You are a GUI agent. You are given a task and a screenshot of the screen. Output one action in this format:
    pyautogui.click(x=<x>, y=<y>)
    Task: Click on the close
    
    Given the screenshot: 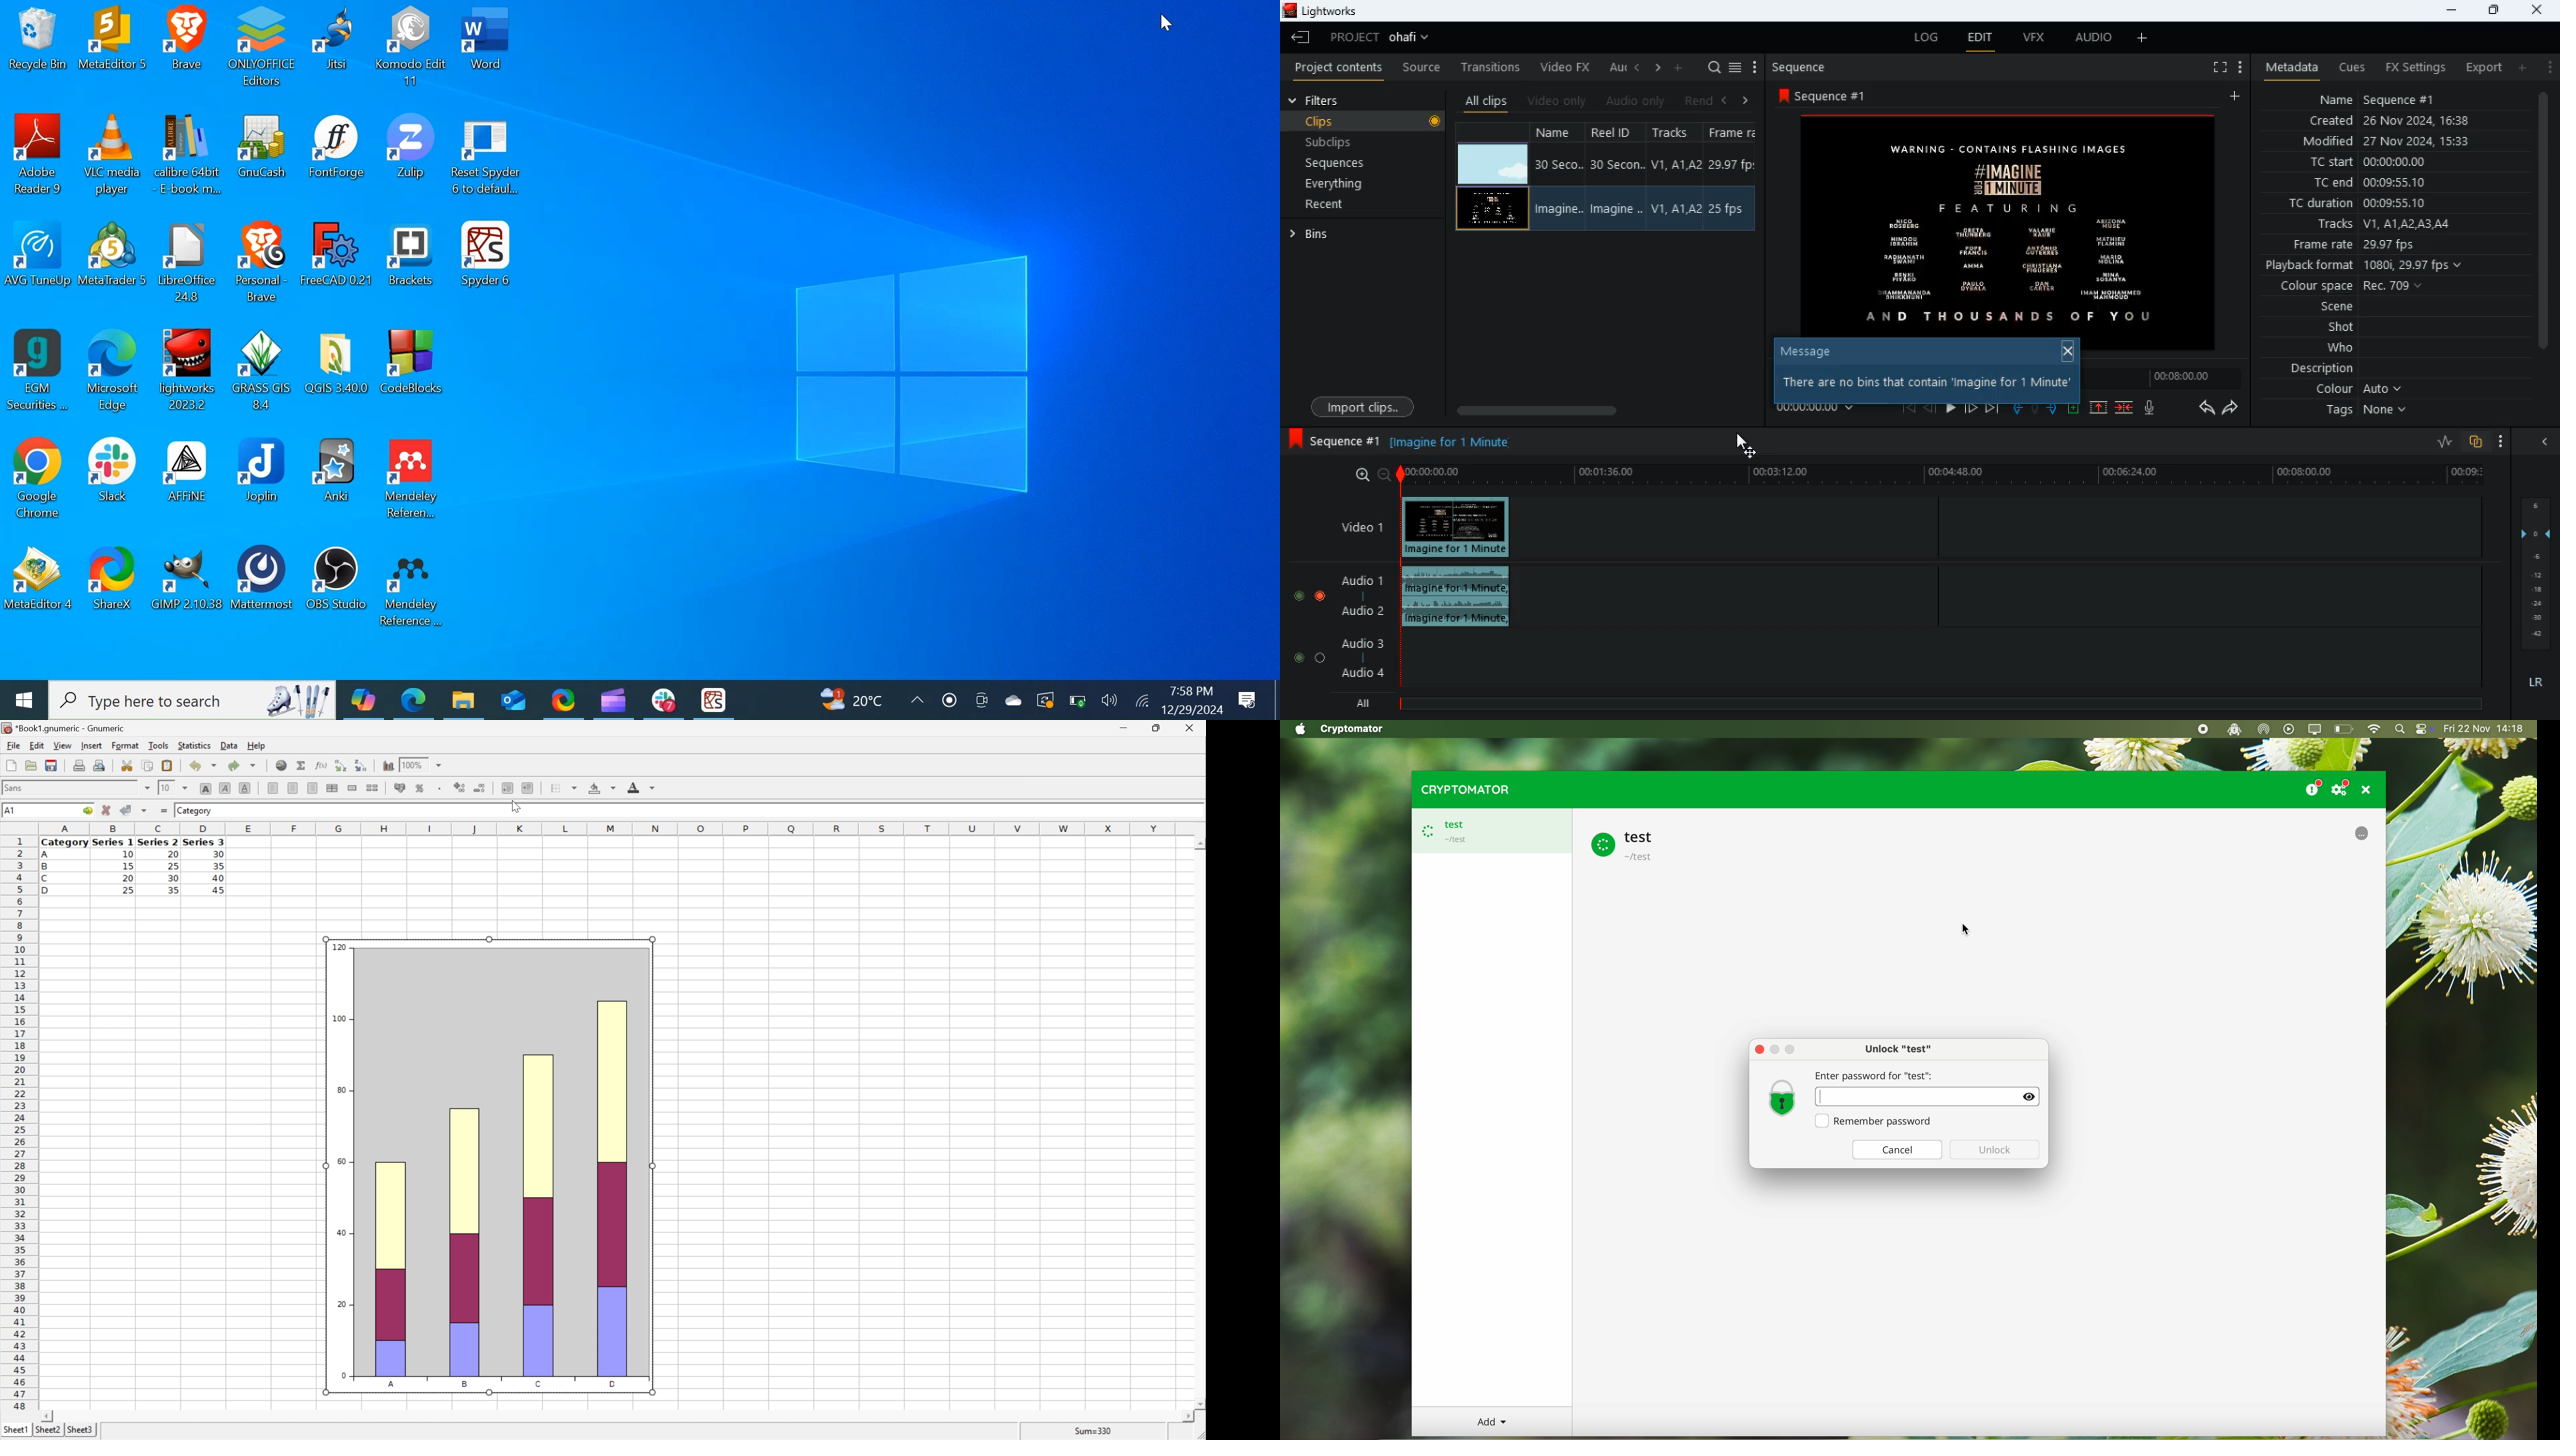 What is the action you would take?
    pyautogui.click(x=2069, y=349)
    